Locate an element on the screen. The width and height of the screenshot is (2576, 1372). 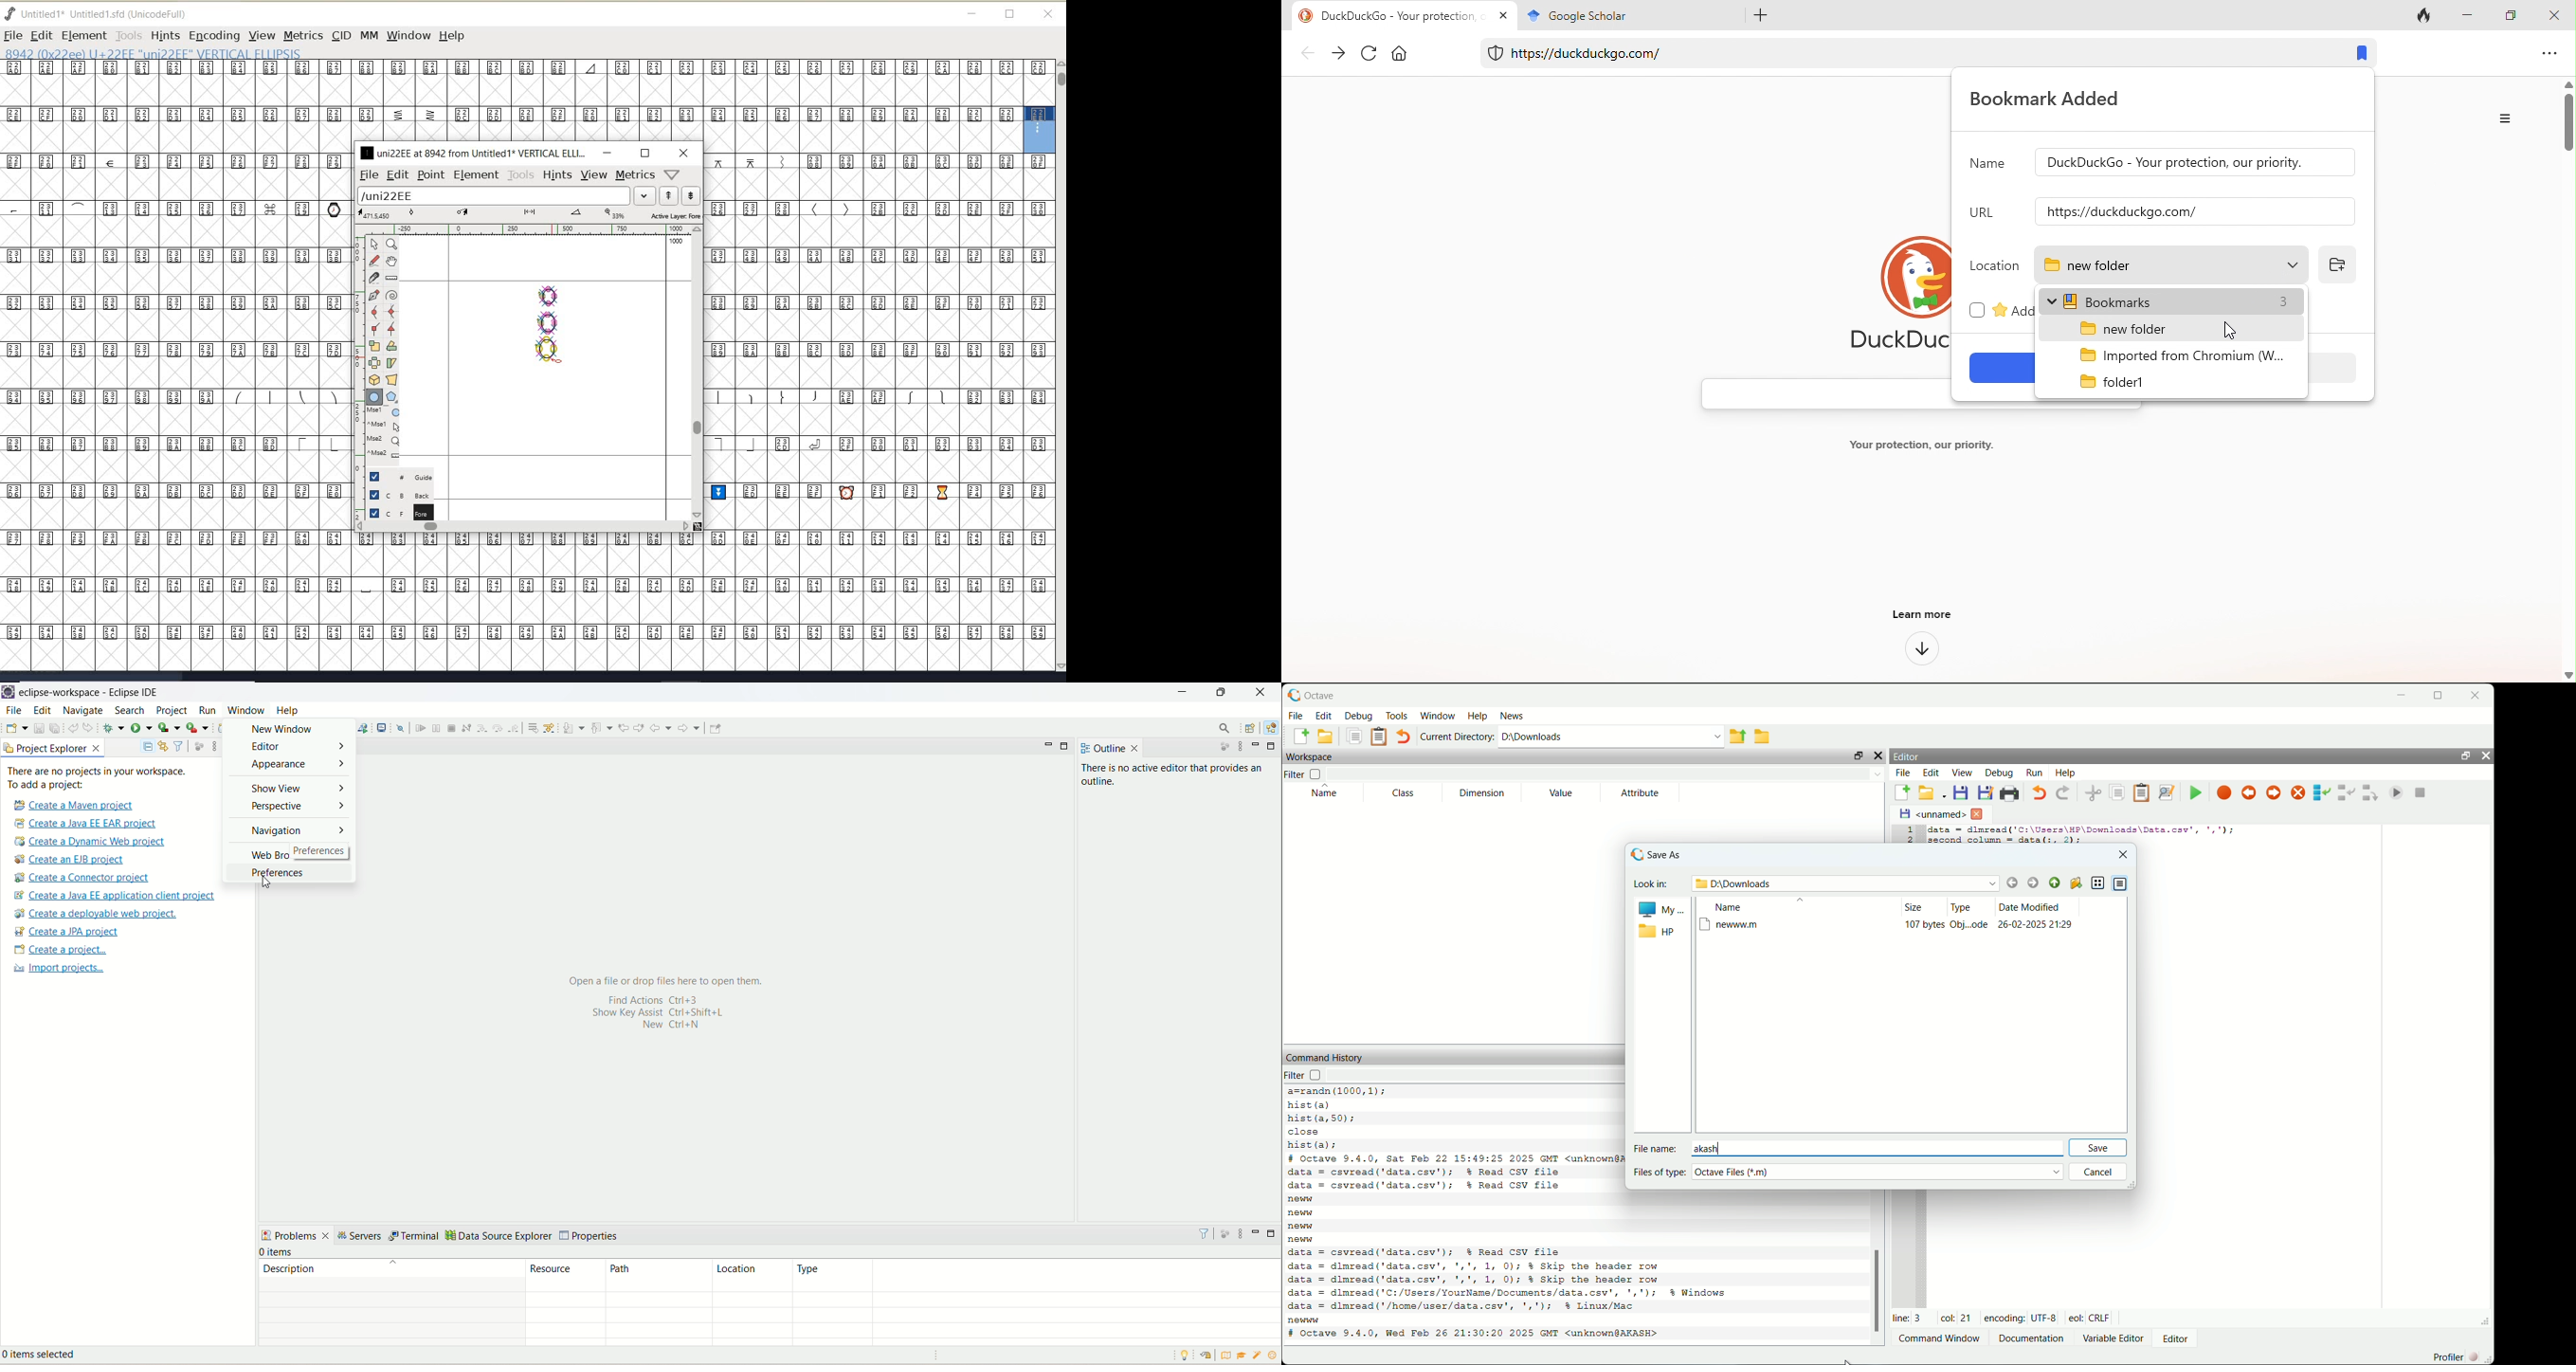
command history is located at coordinates (1322, 1055).